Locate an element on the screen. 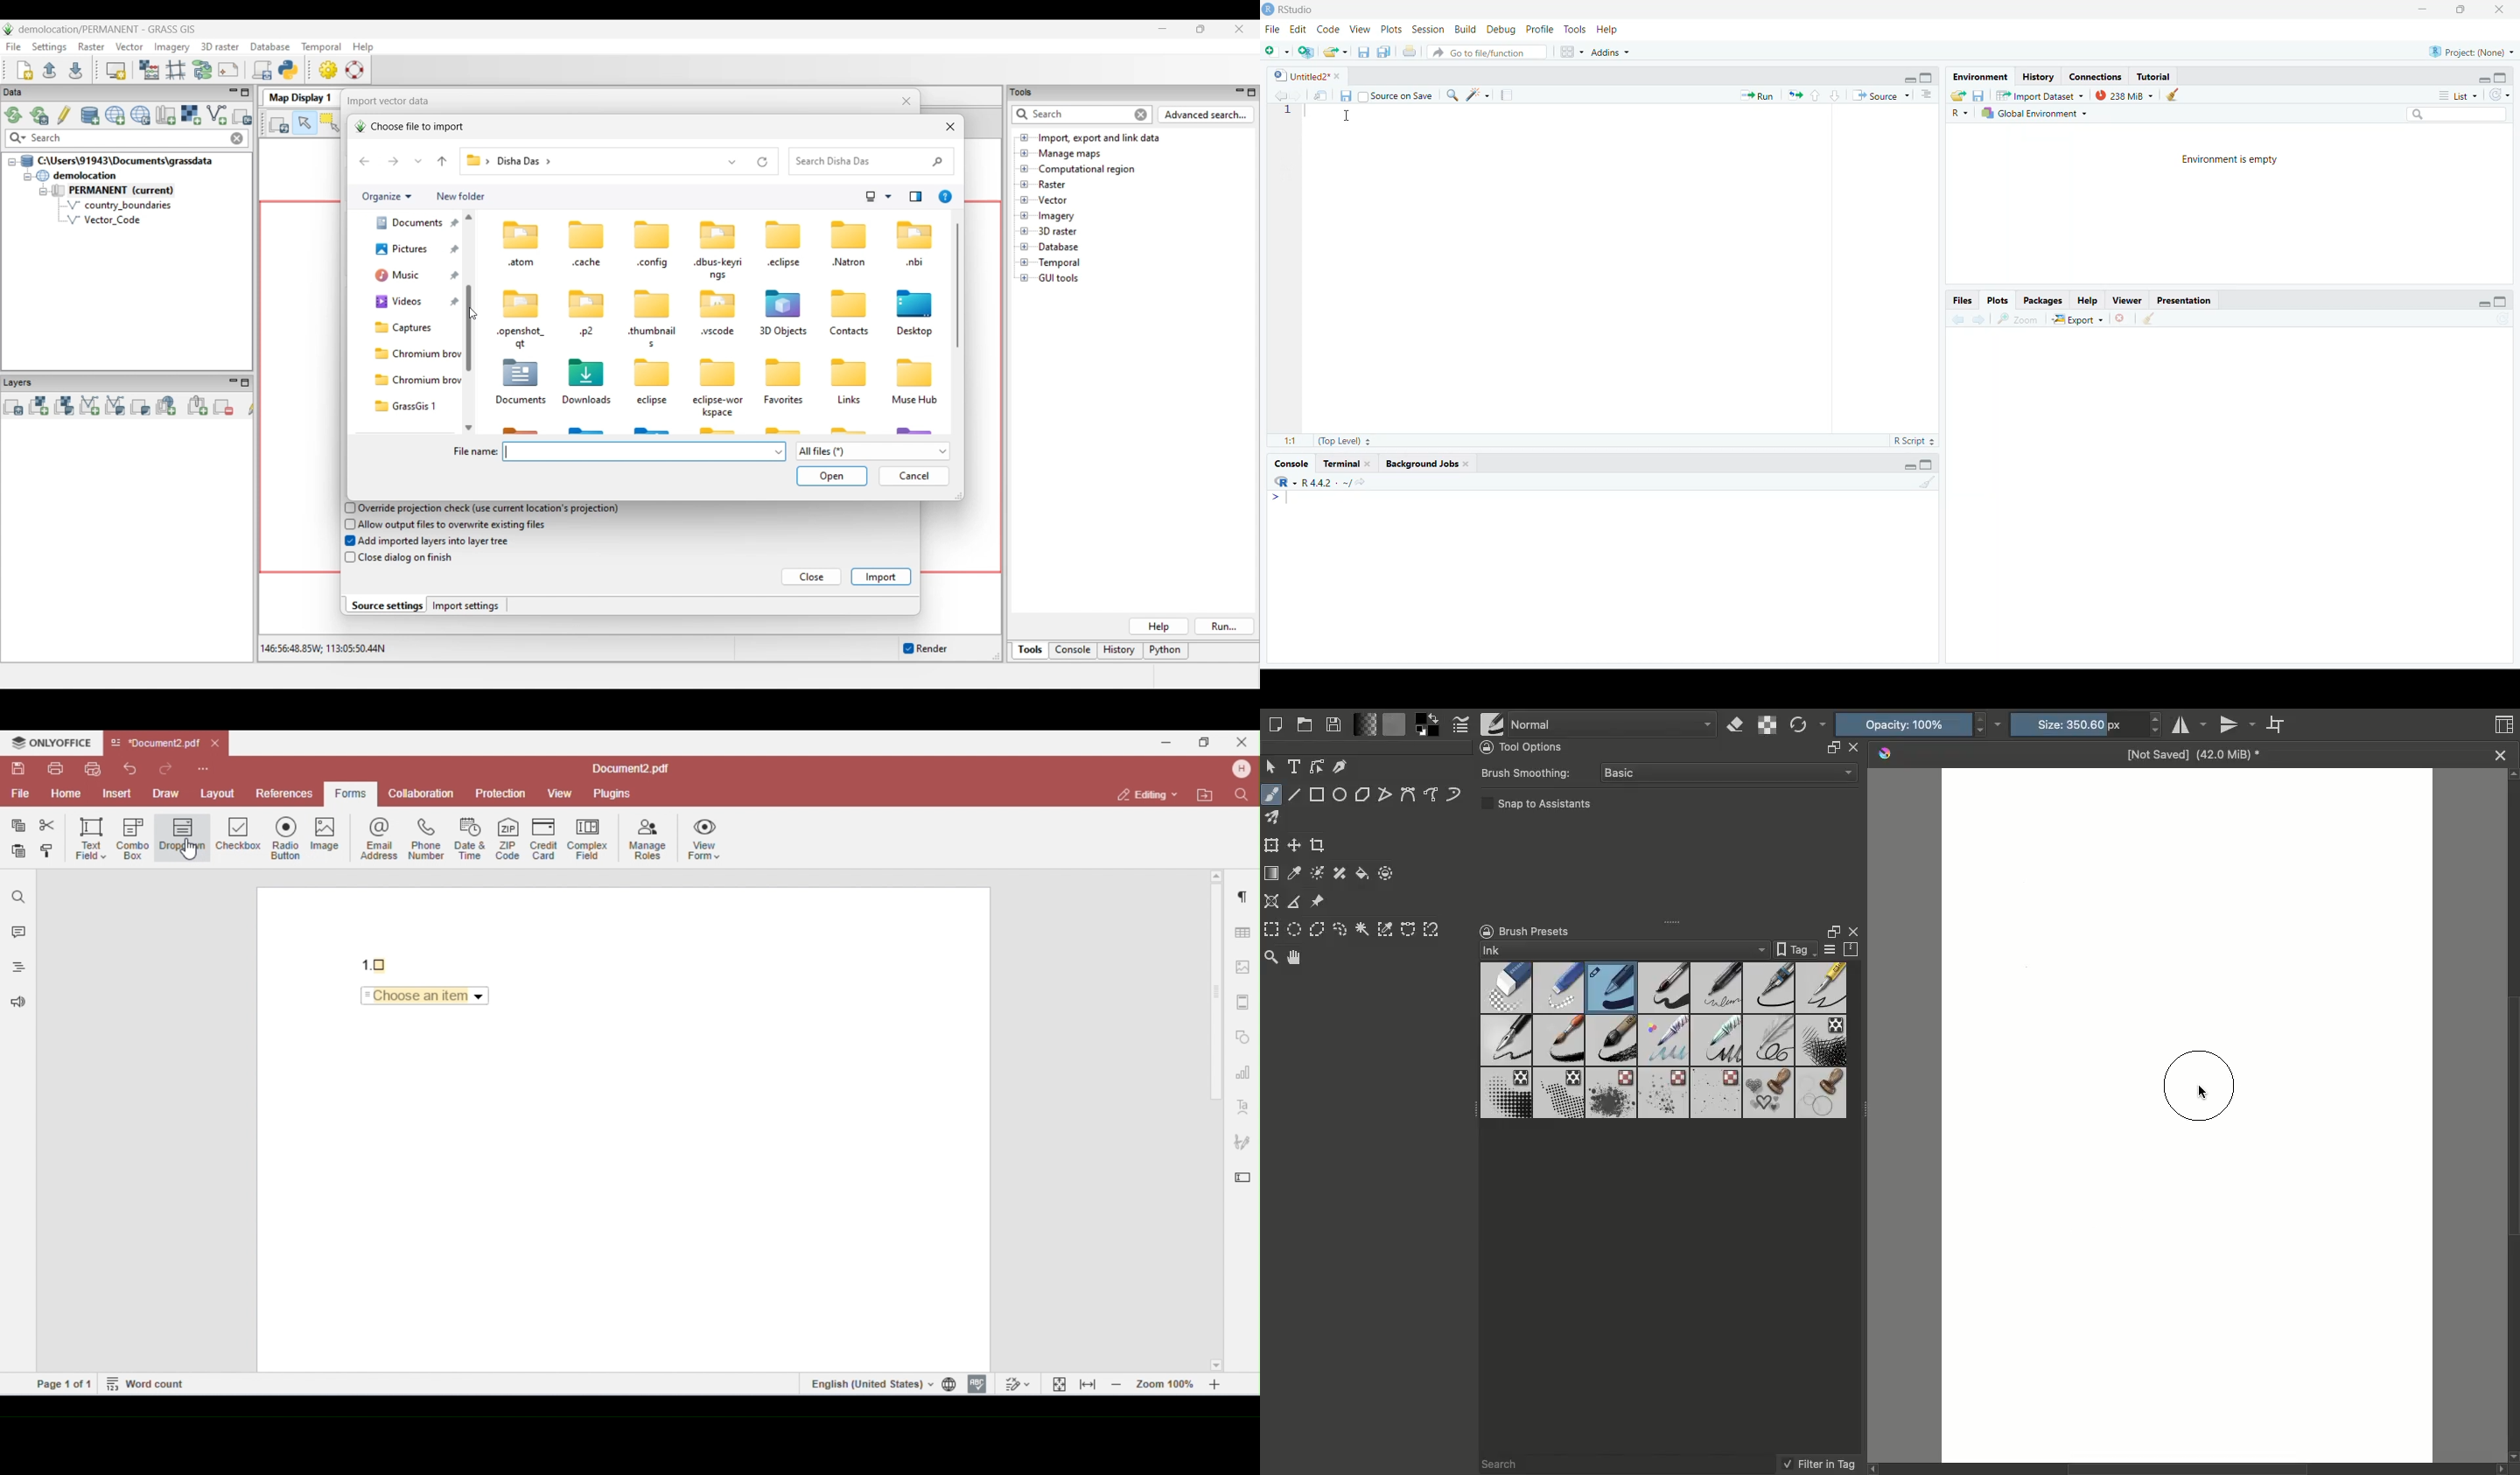 This screenshot has width=2520, height=1484. cursor is located at coordinates (1346, 116).